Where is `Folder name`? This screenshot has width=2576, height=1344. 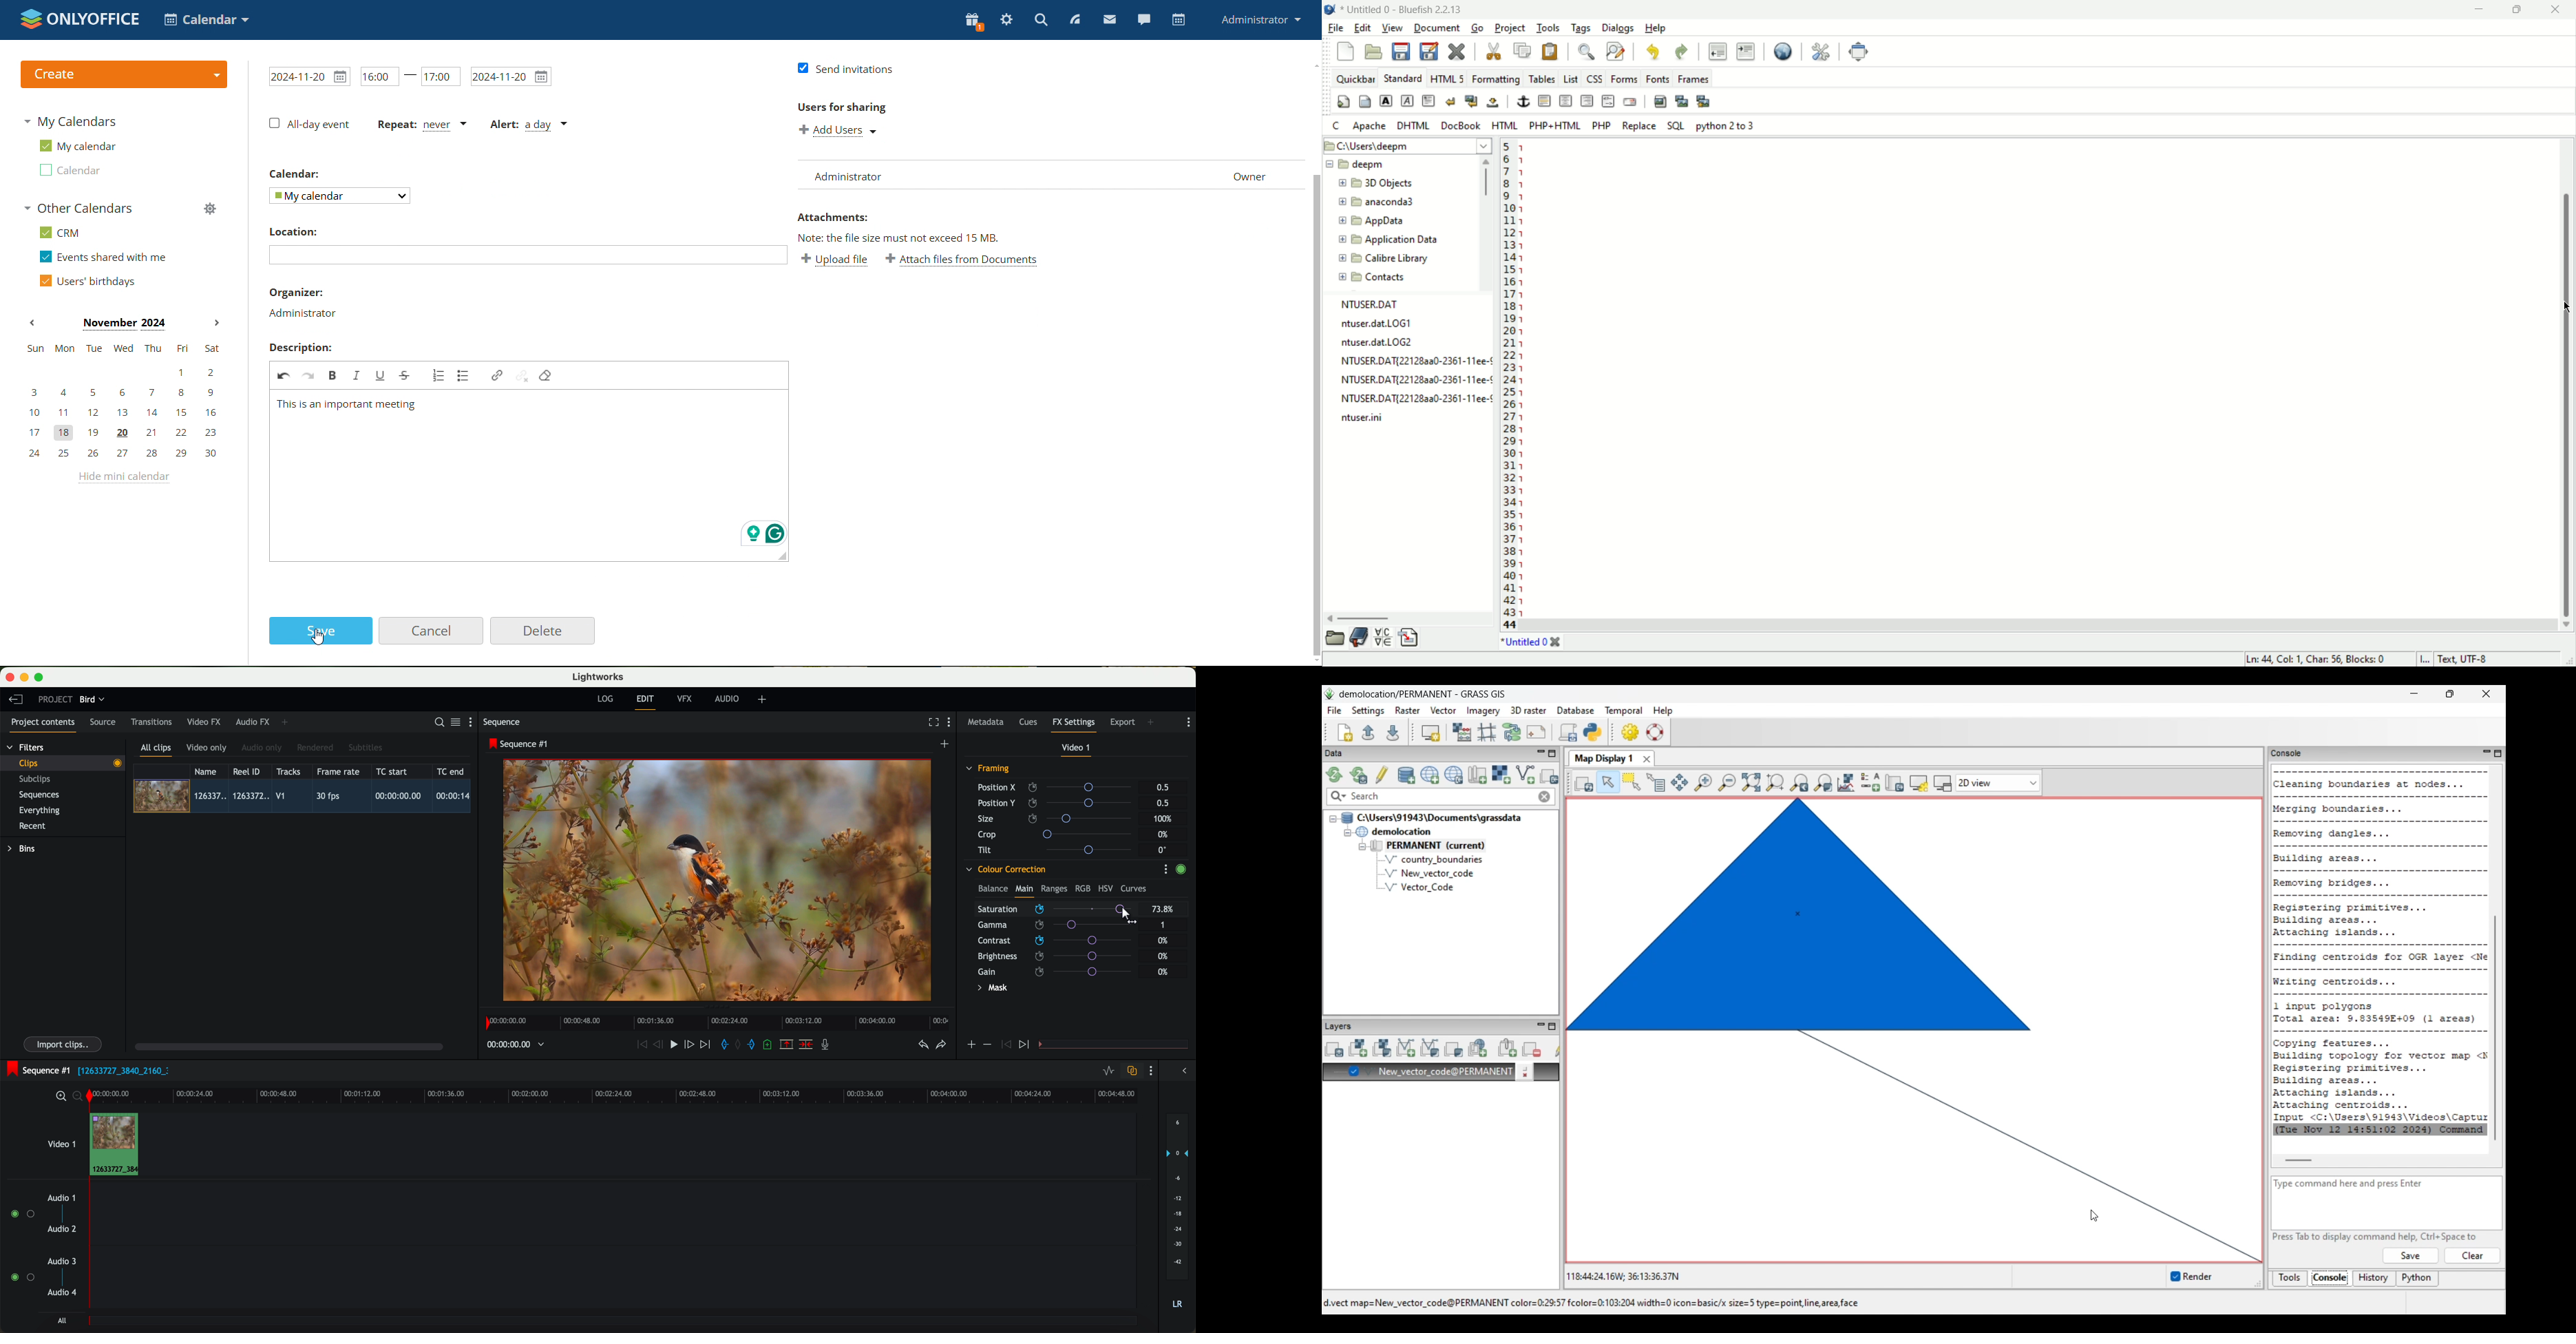 Folder name is located at coordinates (1356, 164).